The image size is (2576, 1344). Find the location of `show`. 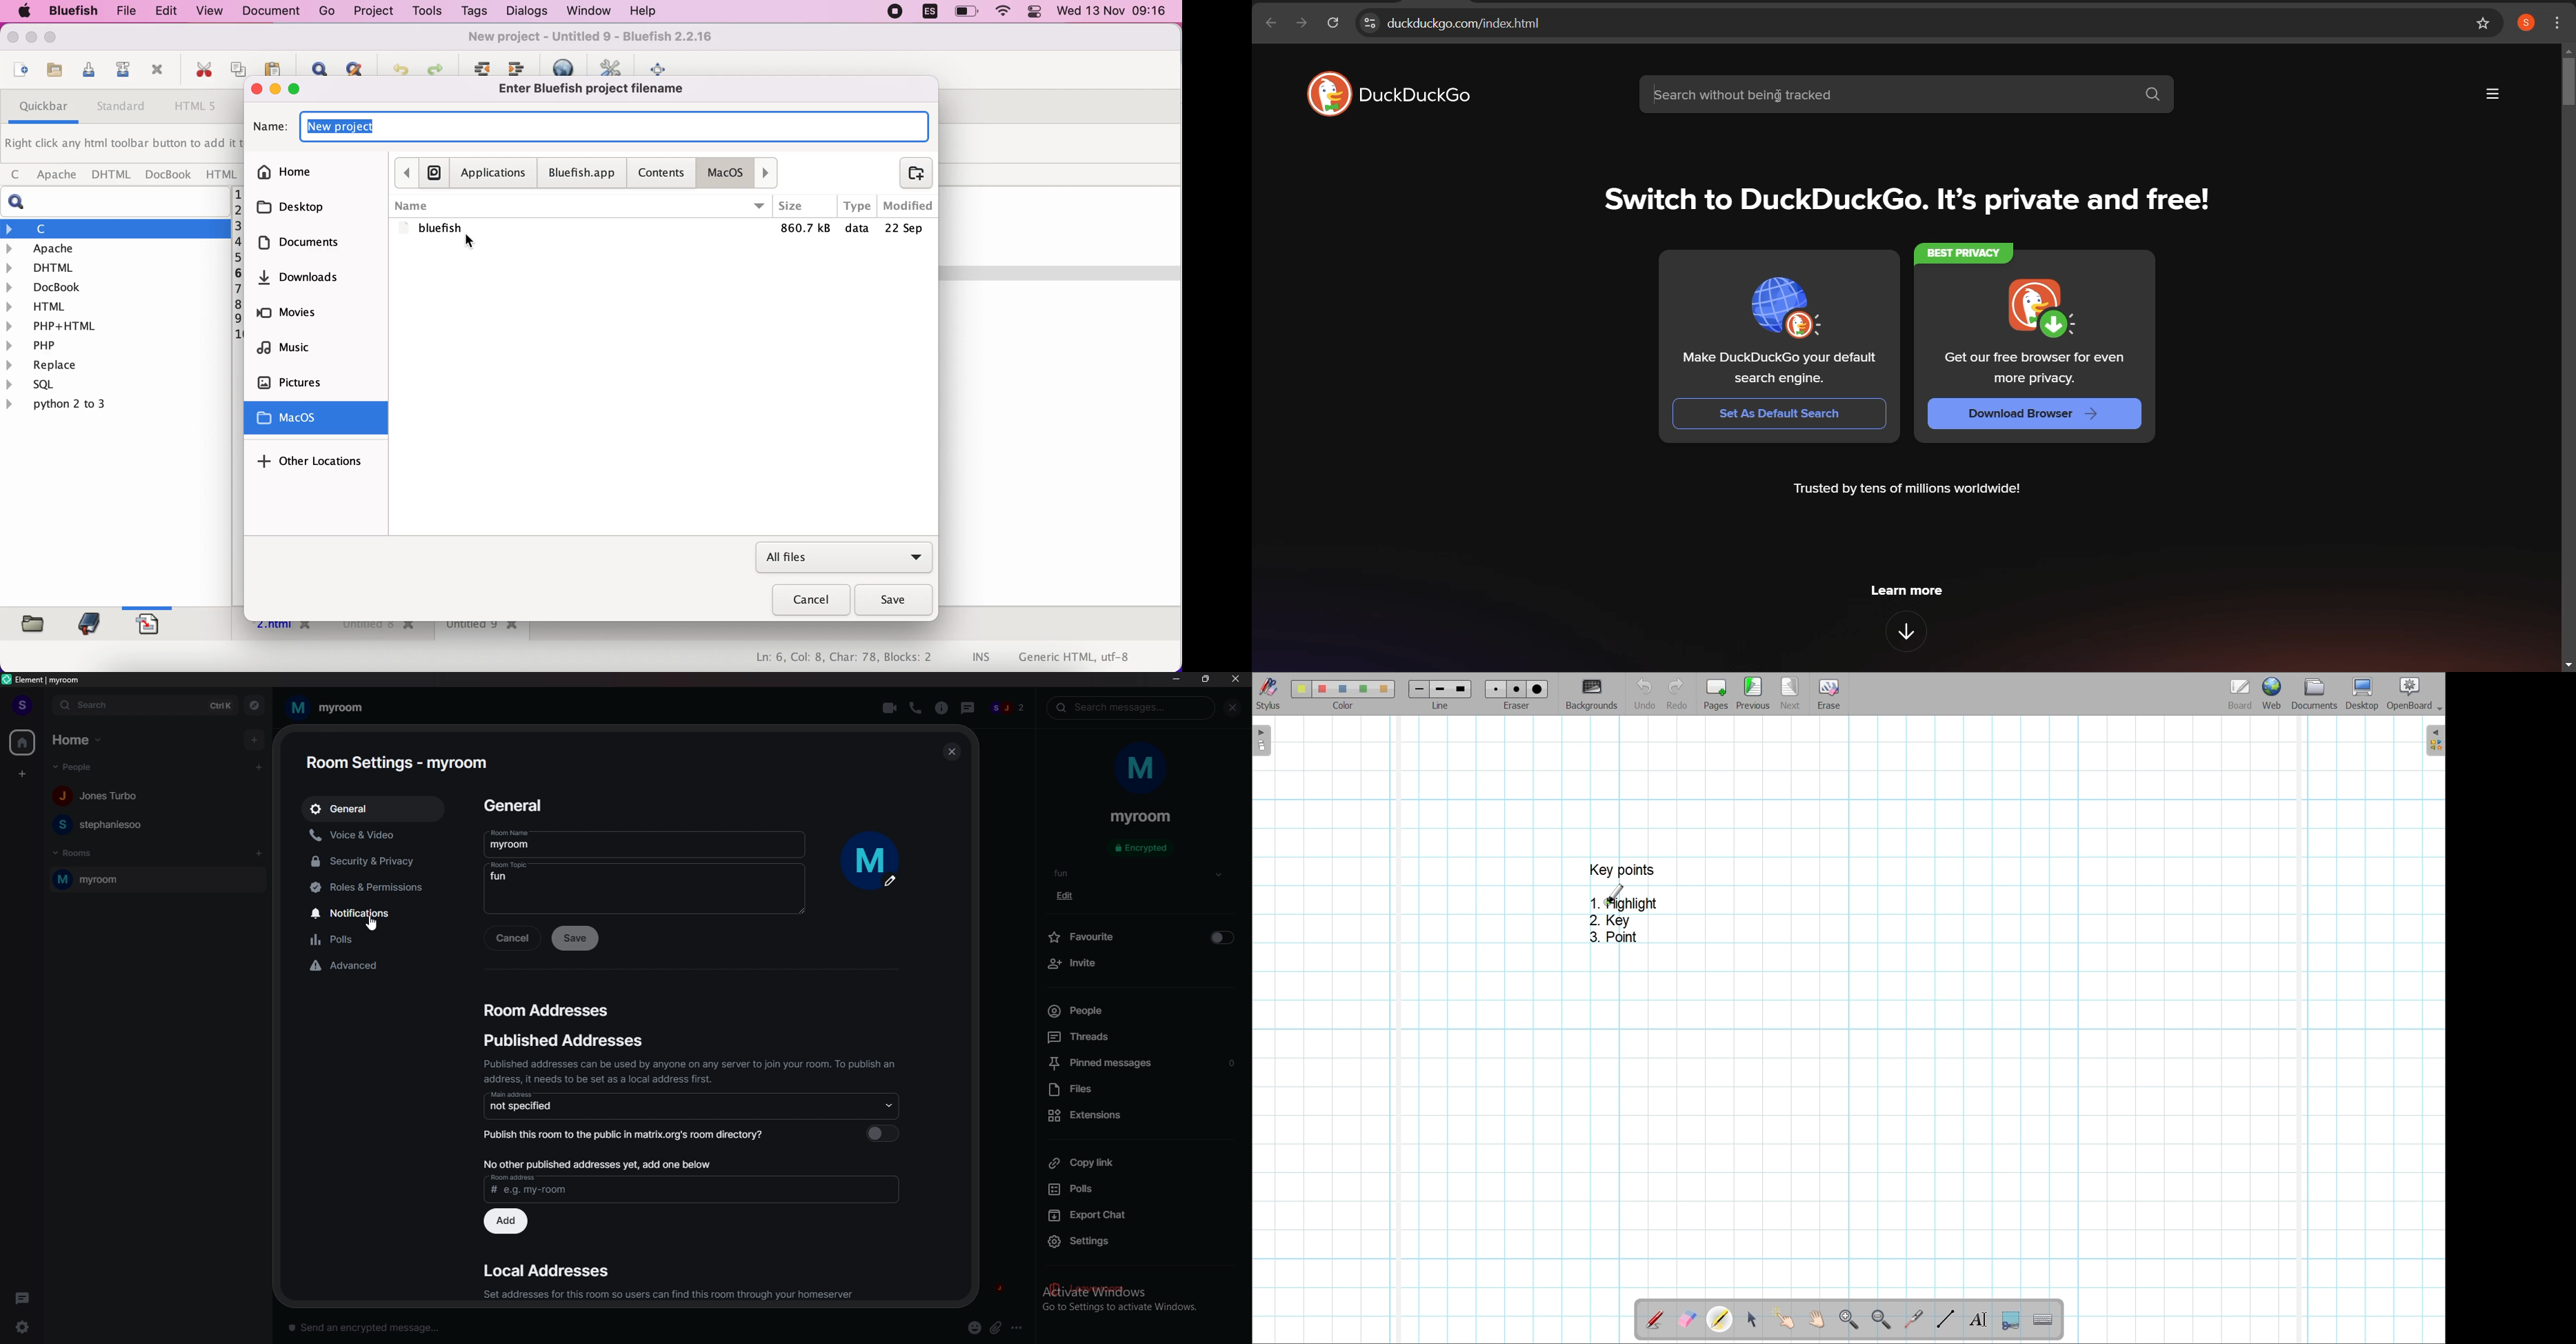

show is located at coordinates (1219, 875).